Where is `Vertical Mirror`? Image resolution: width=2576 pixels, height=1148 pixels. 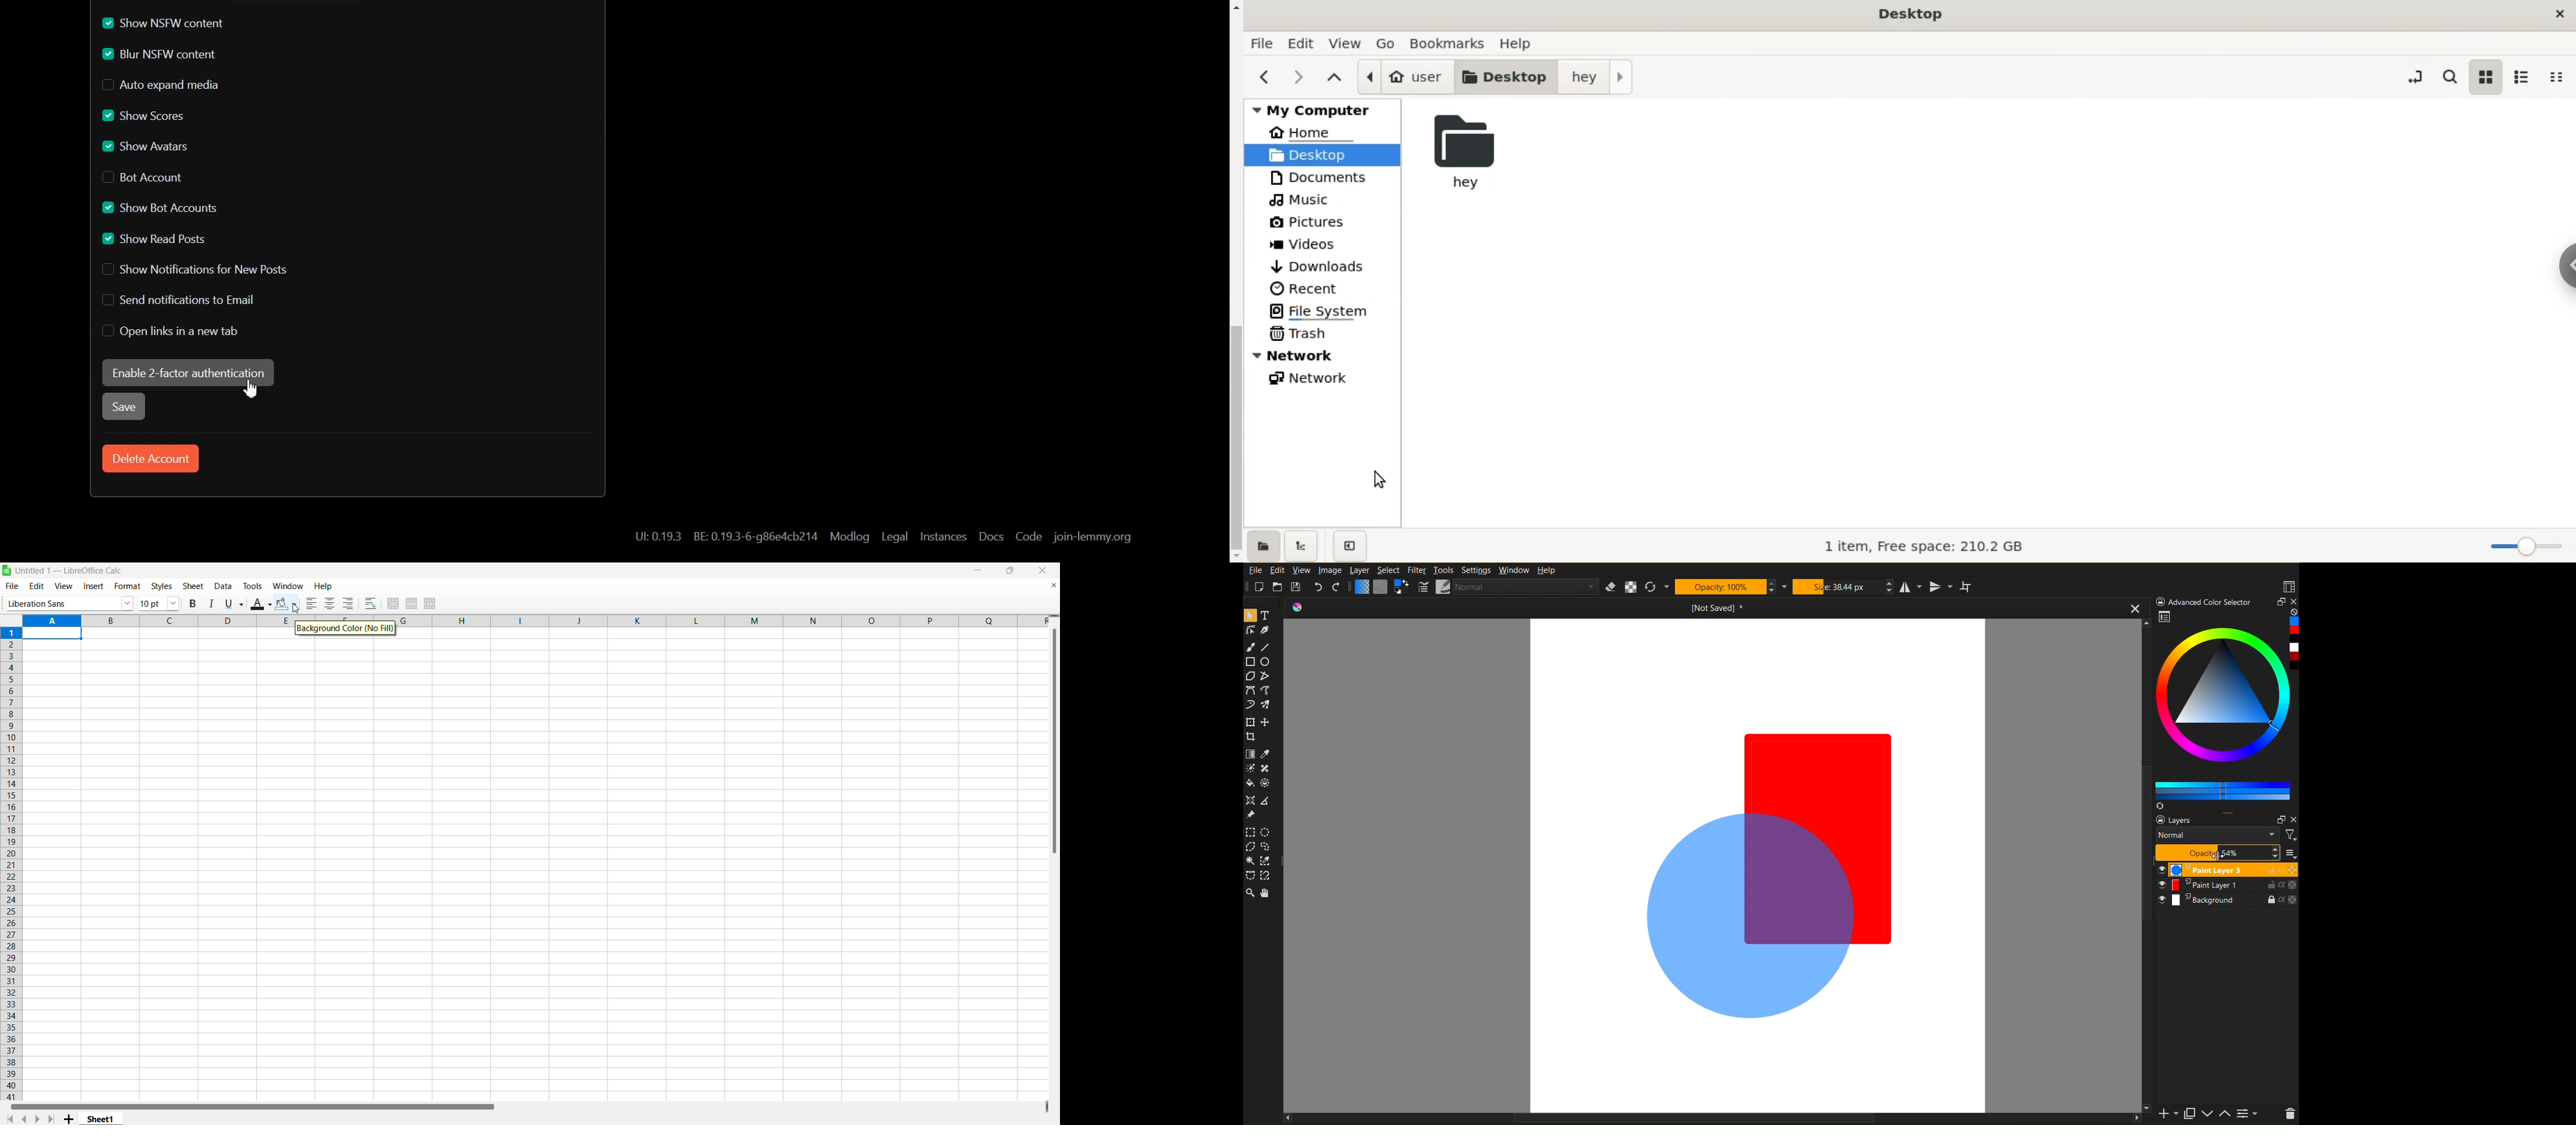 Vertical Mirror is located at coordinates (1944, 587).